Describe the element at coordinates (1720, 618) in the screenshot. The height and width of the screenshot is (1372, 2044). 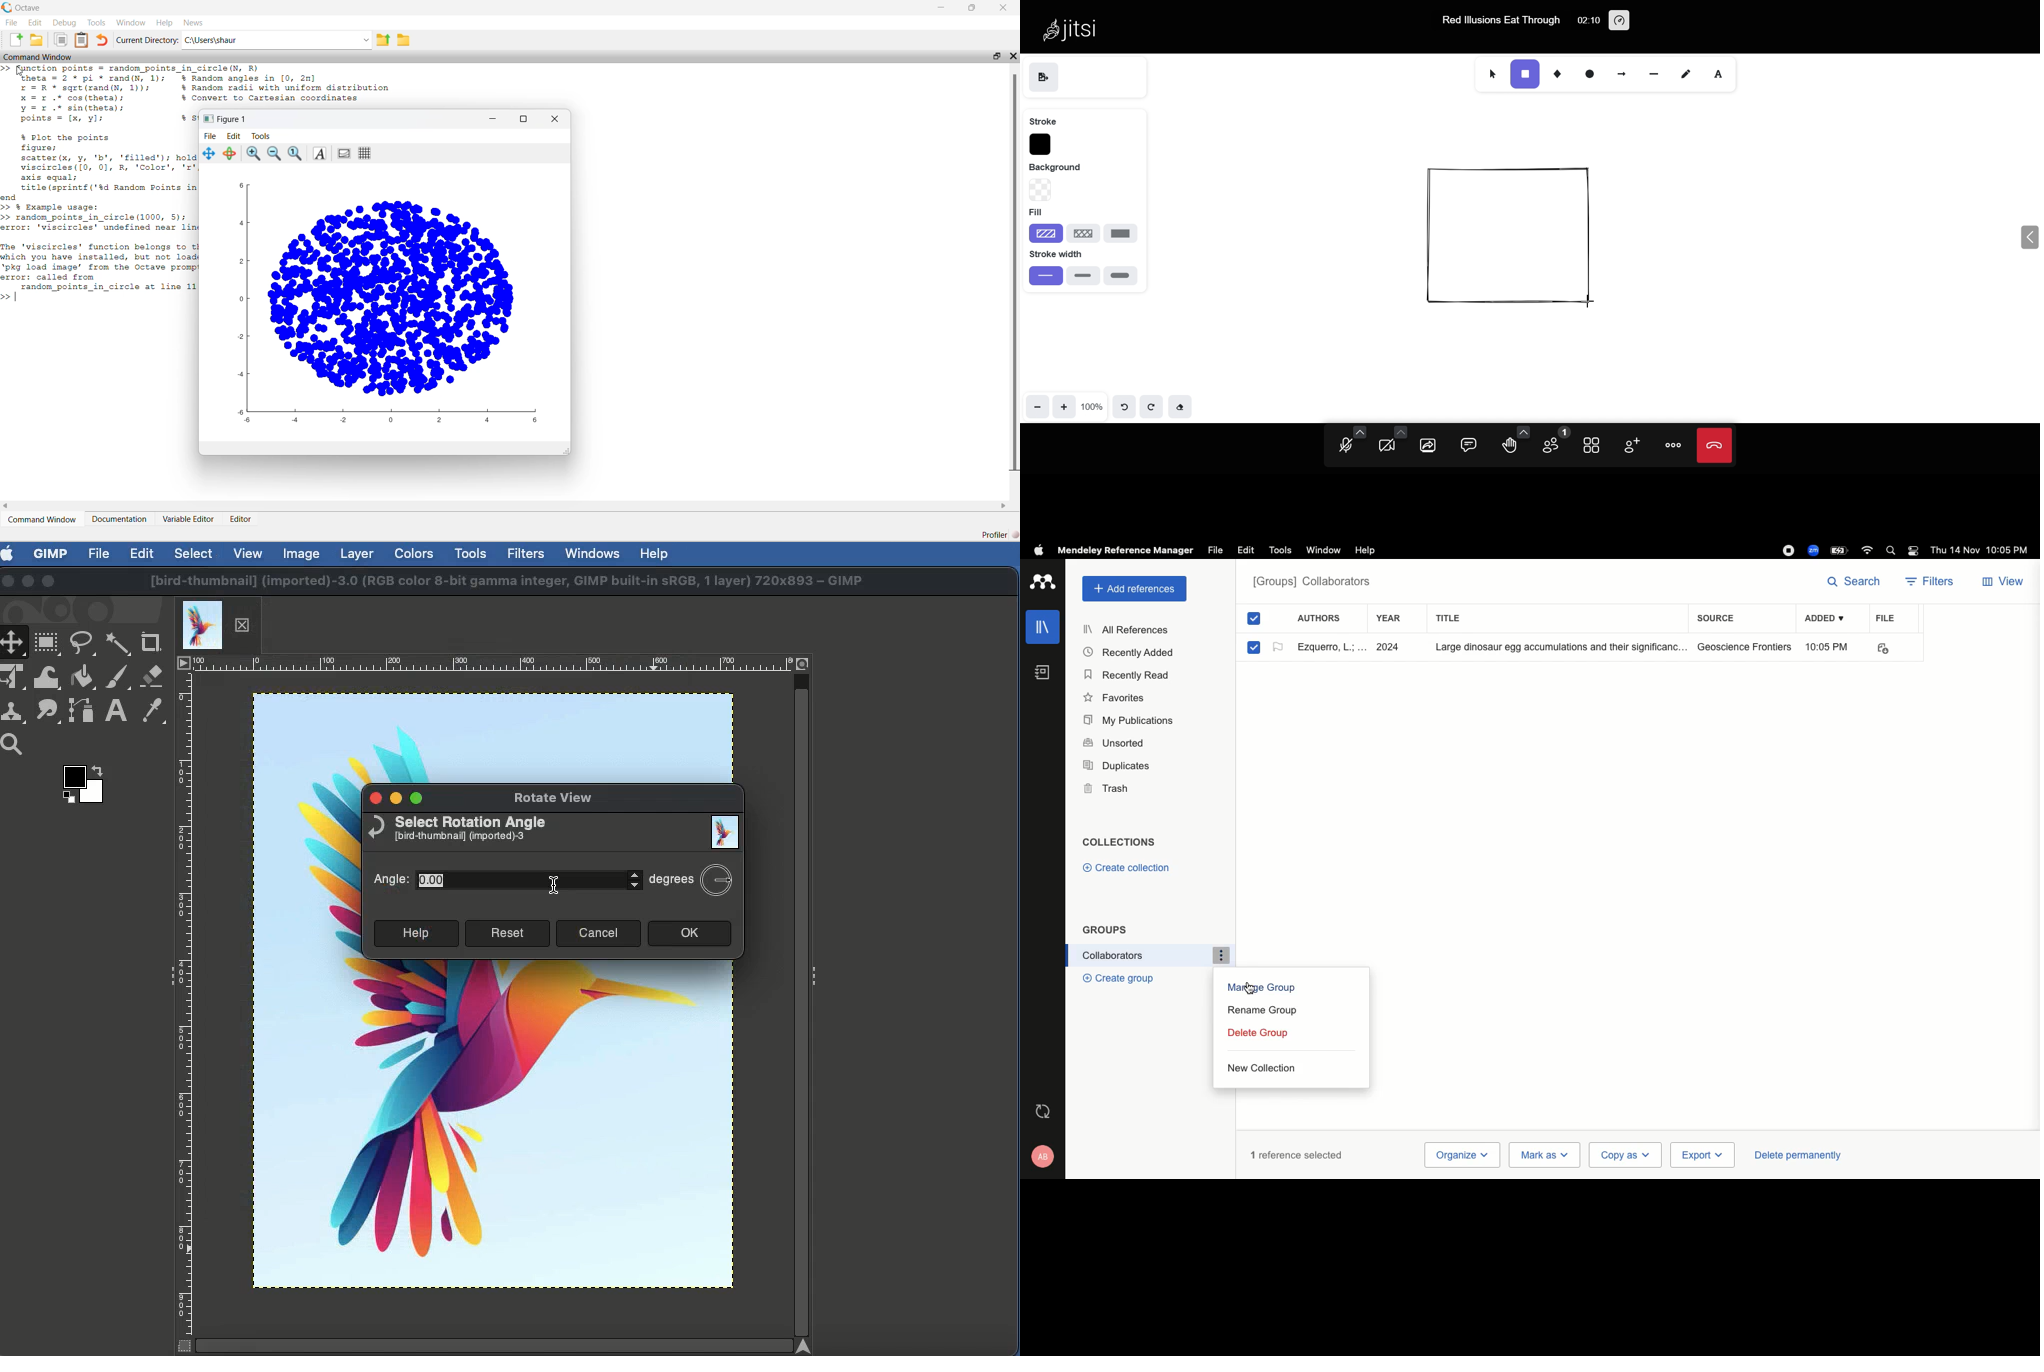
I see `Source` at that location.